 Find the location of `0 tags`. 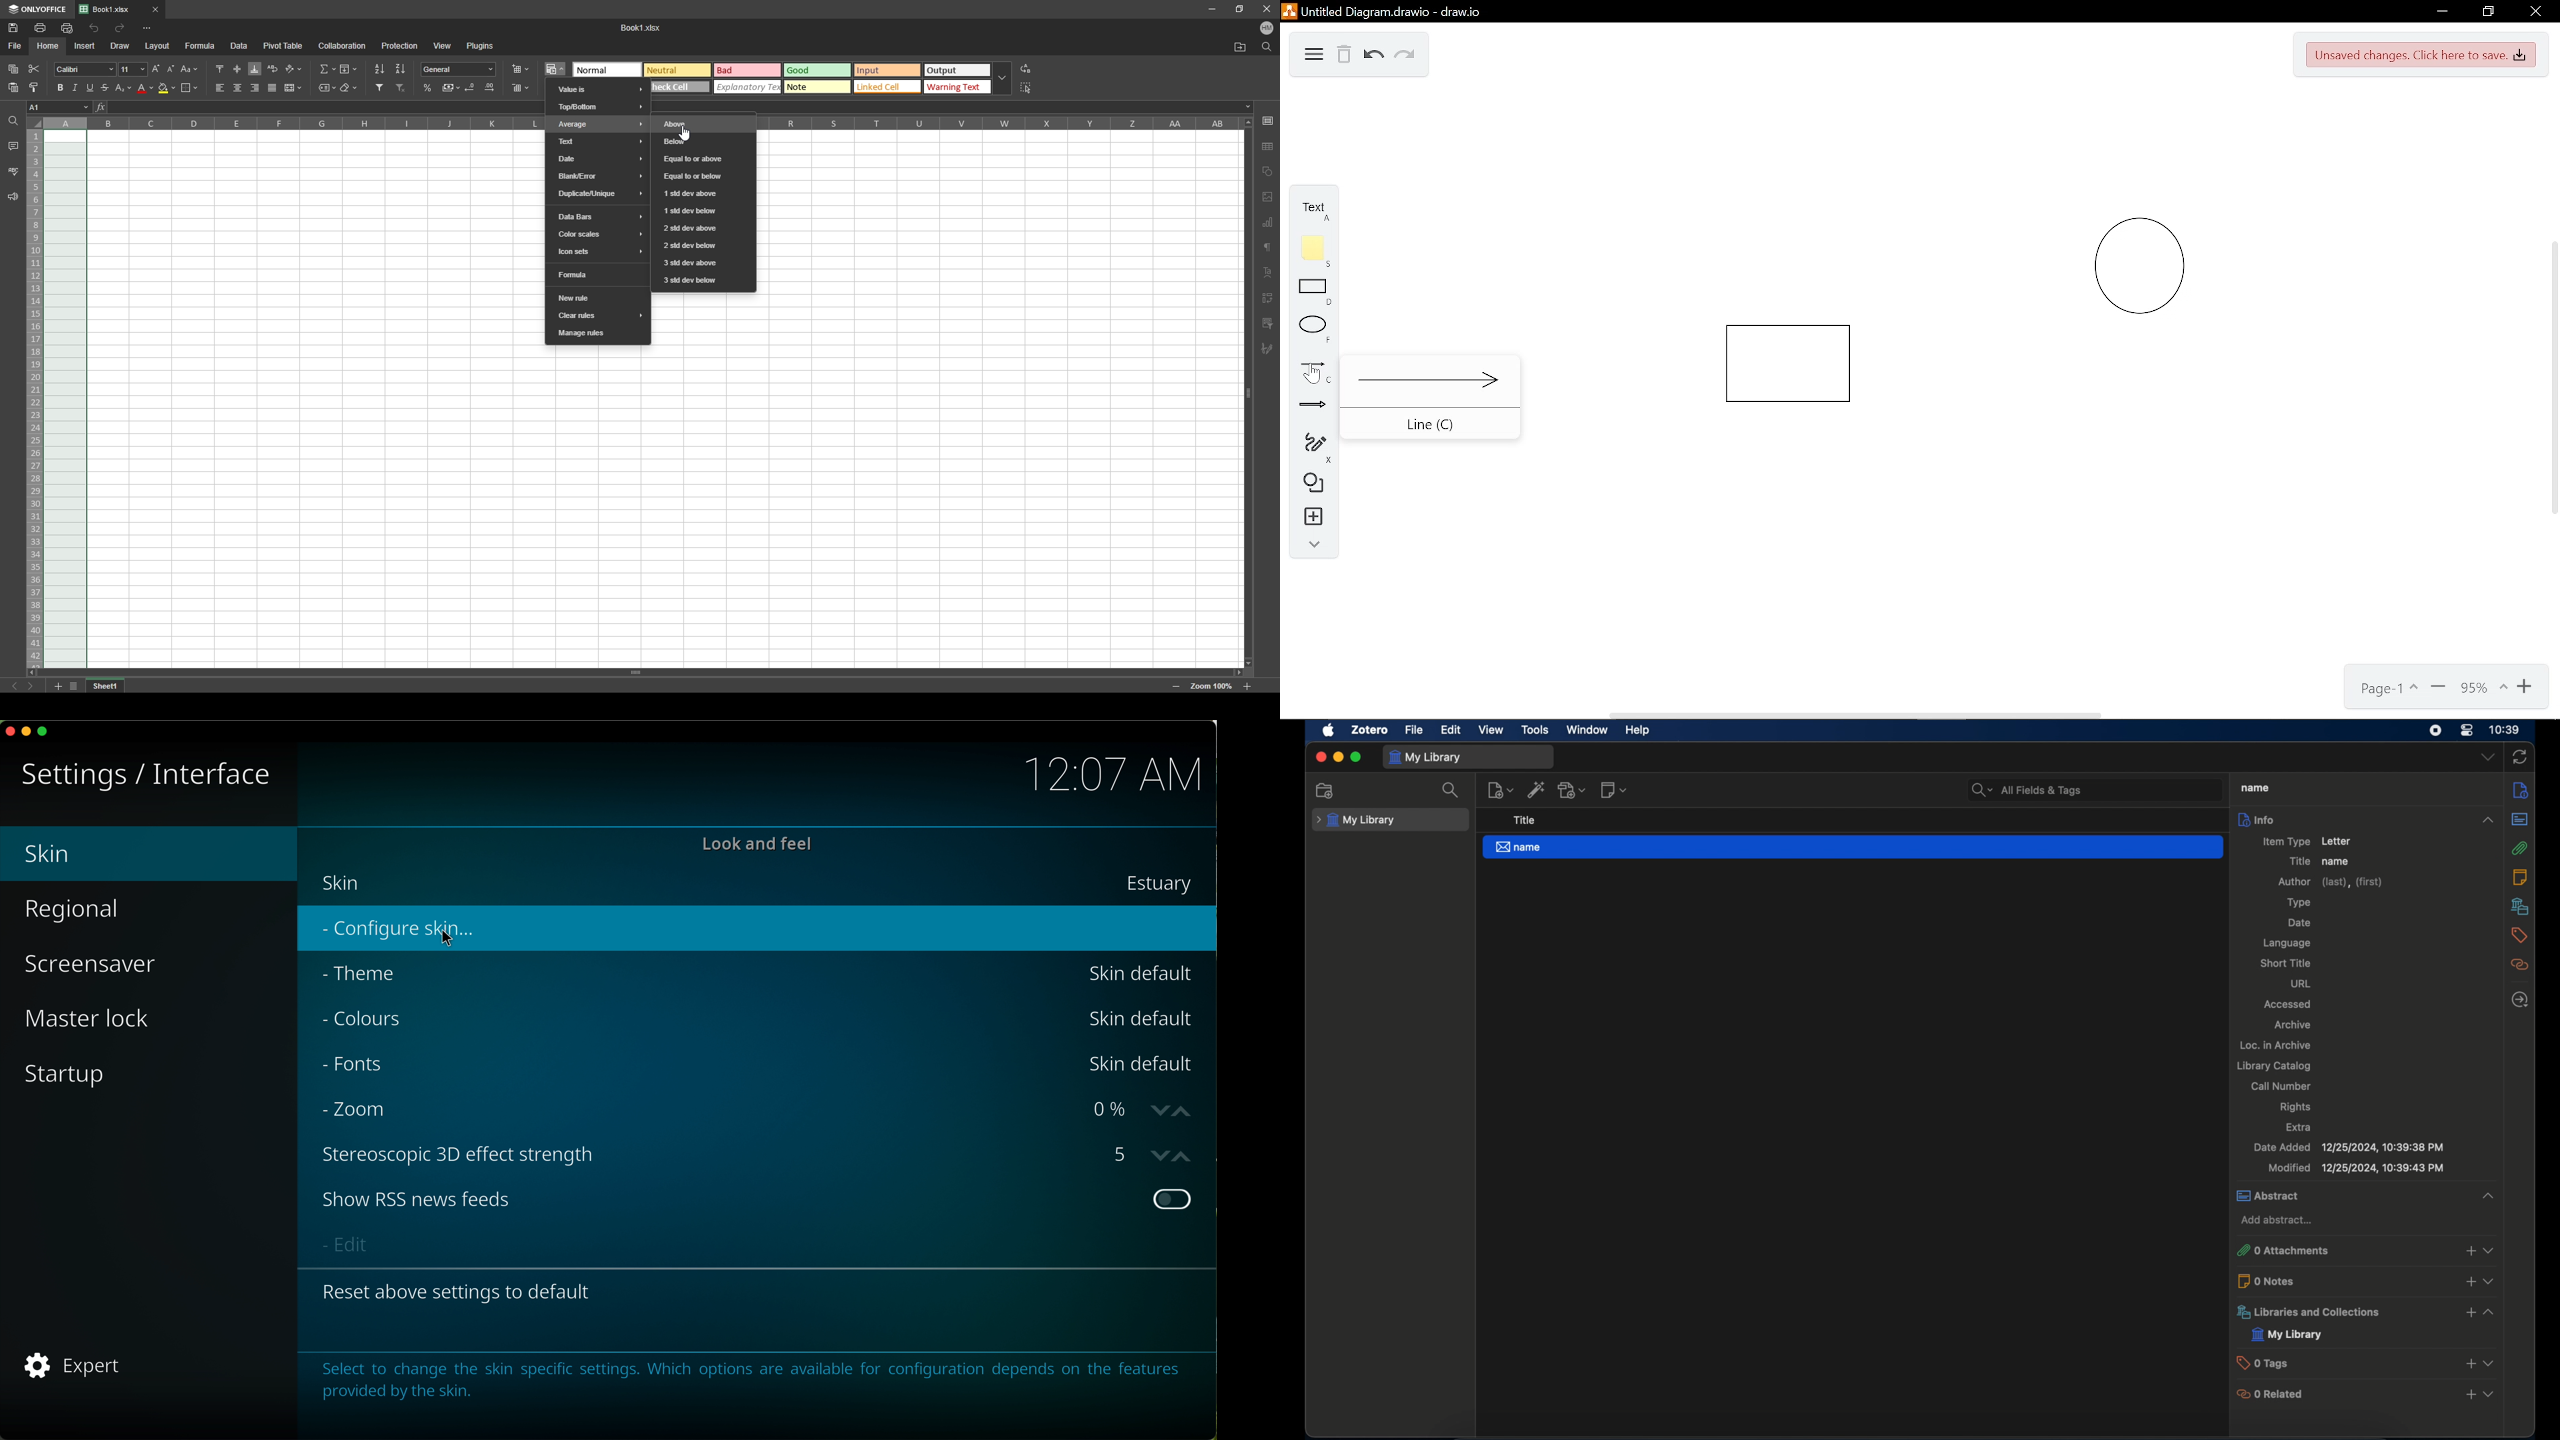

0 tags is located at coordinates (2267, 1363).